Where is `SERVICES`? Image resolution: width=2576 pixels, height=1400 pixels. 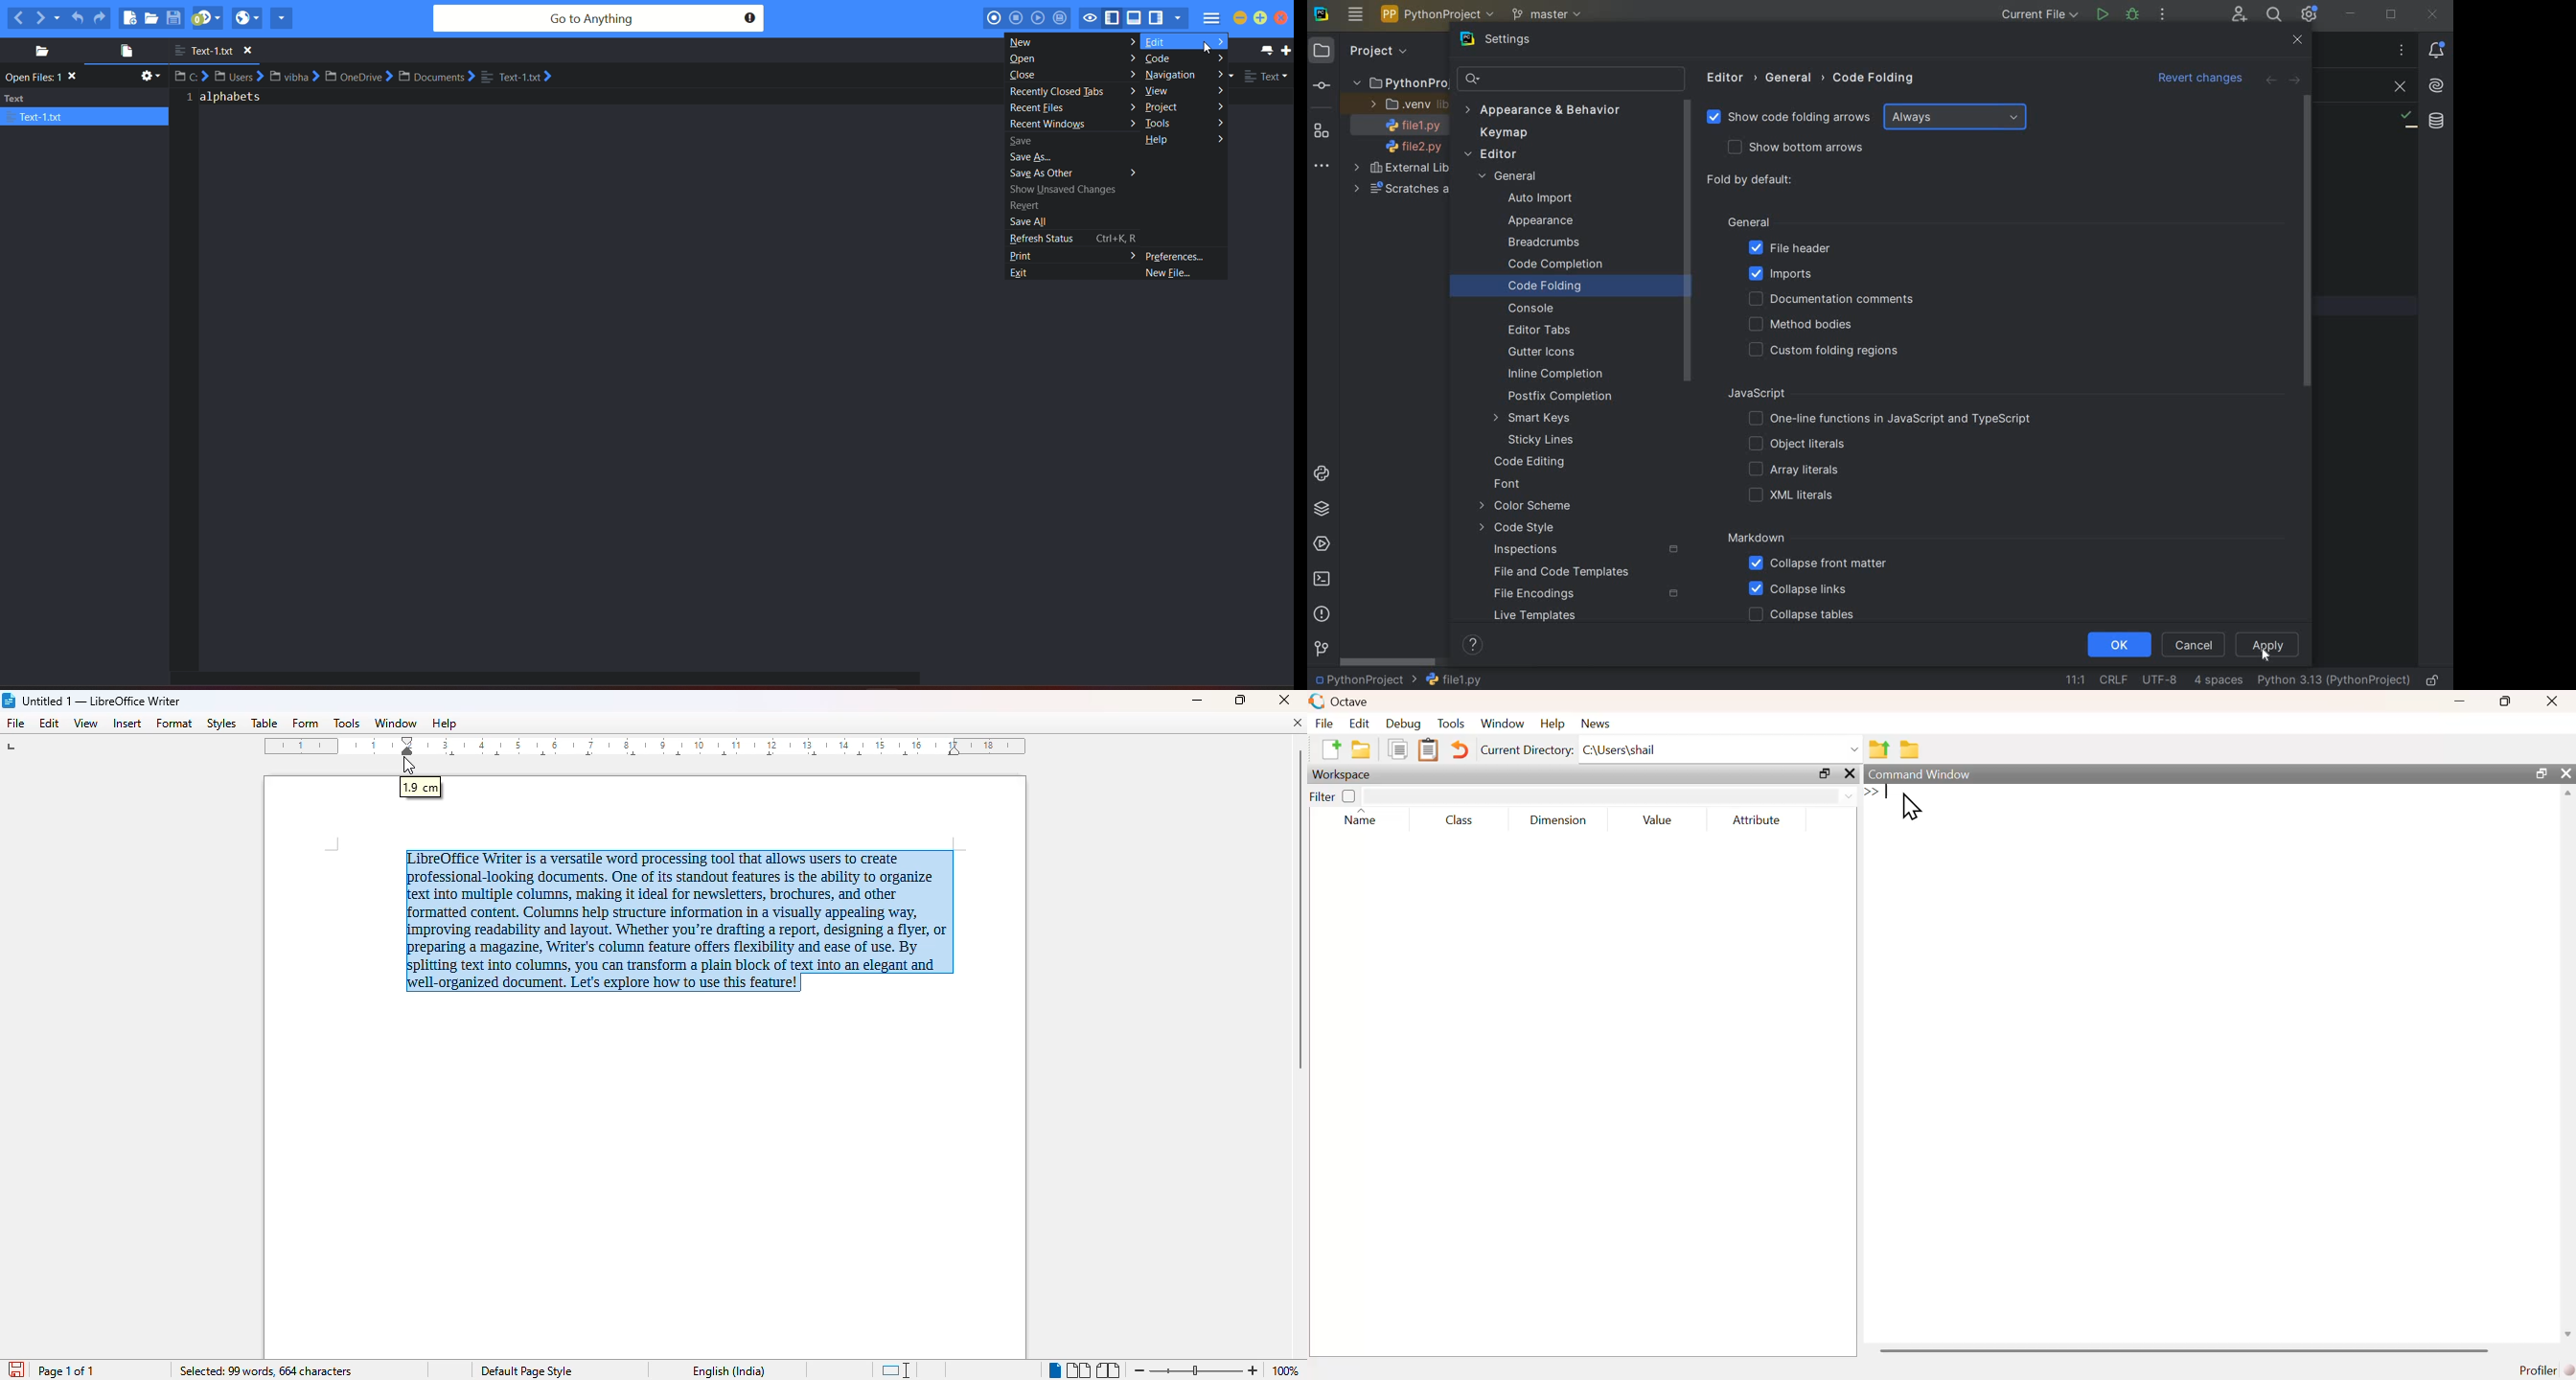
SERVICES is located at coordinates (1323, 543).